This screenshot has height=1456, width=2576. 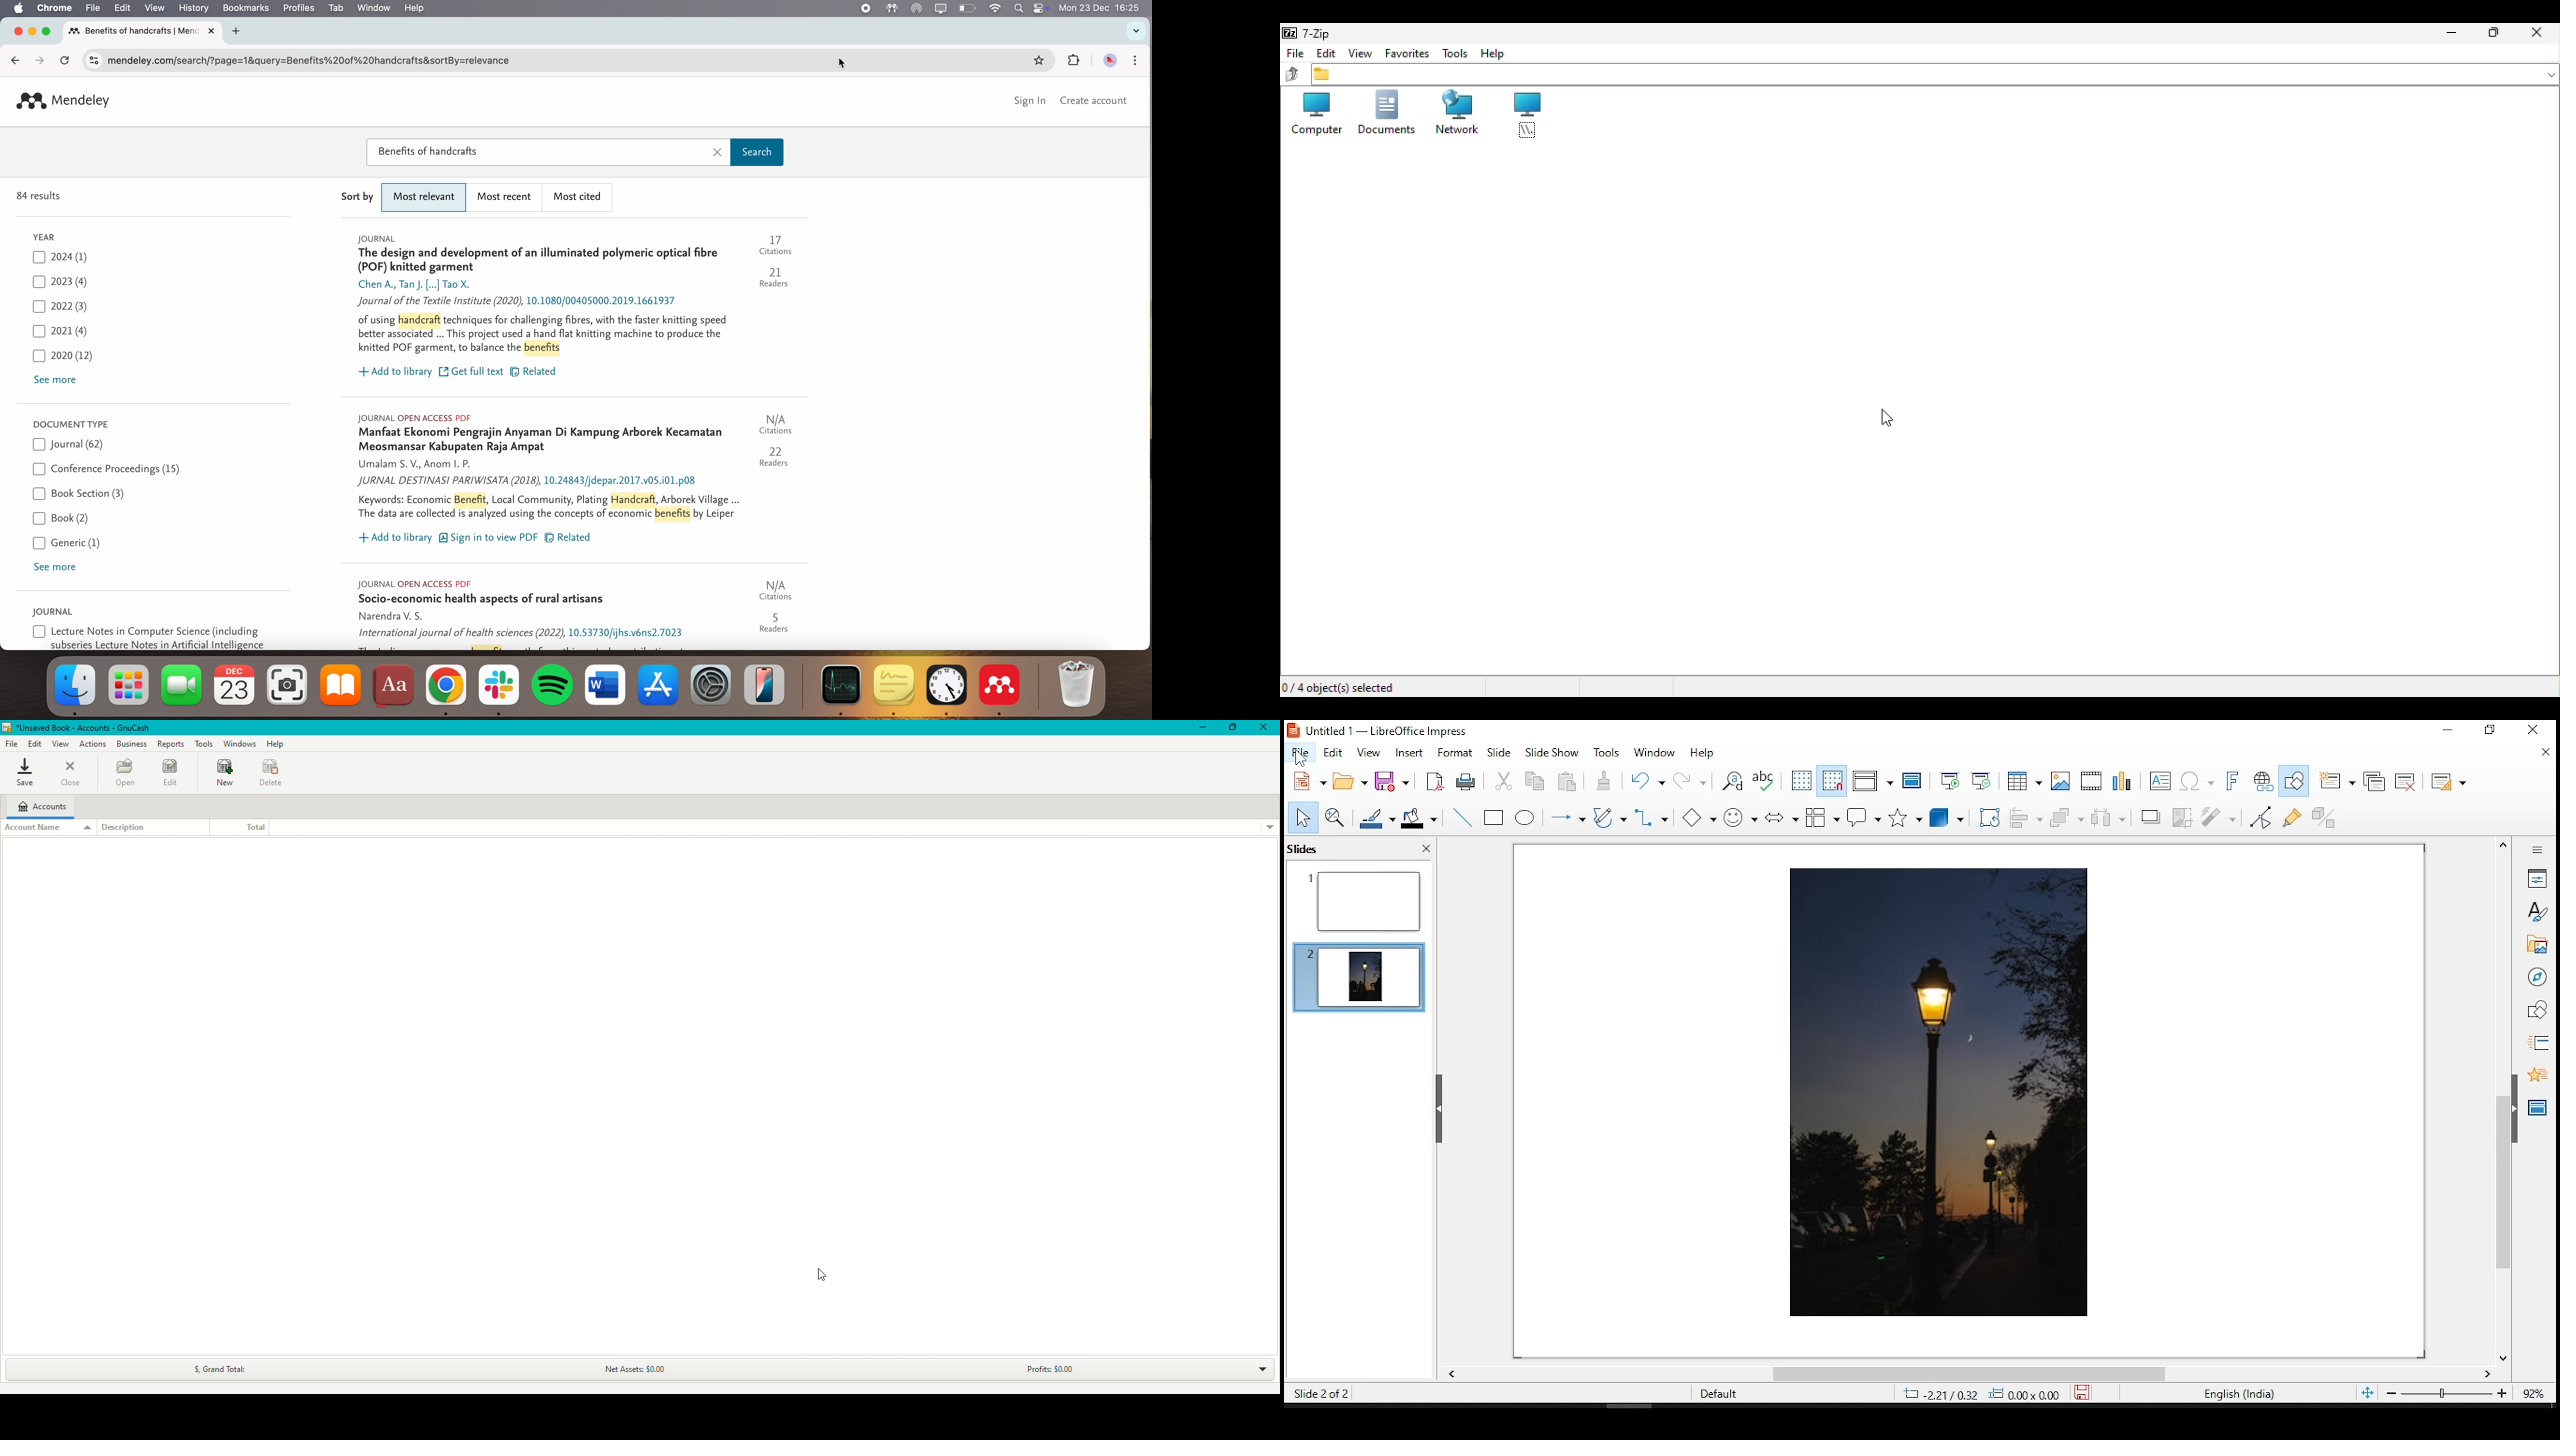 What do you see at coordinates (1369, 753) in the screenshot?
I see `view` at bounding box center [1369, 753].